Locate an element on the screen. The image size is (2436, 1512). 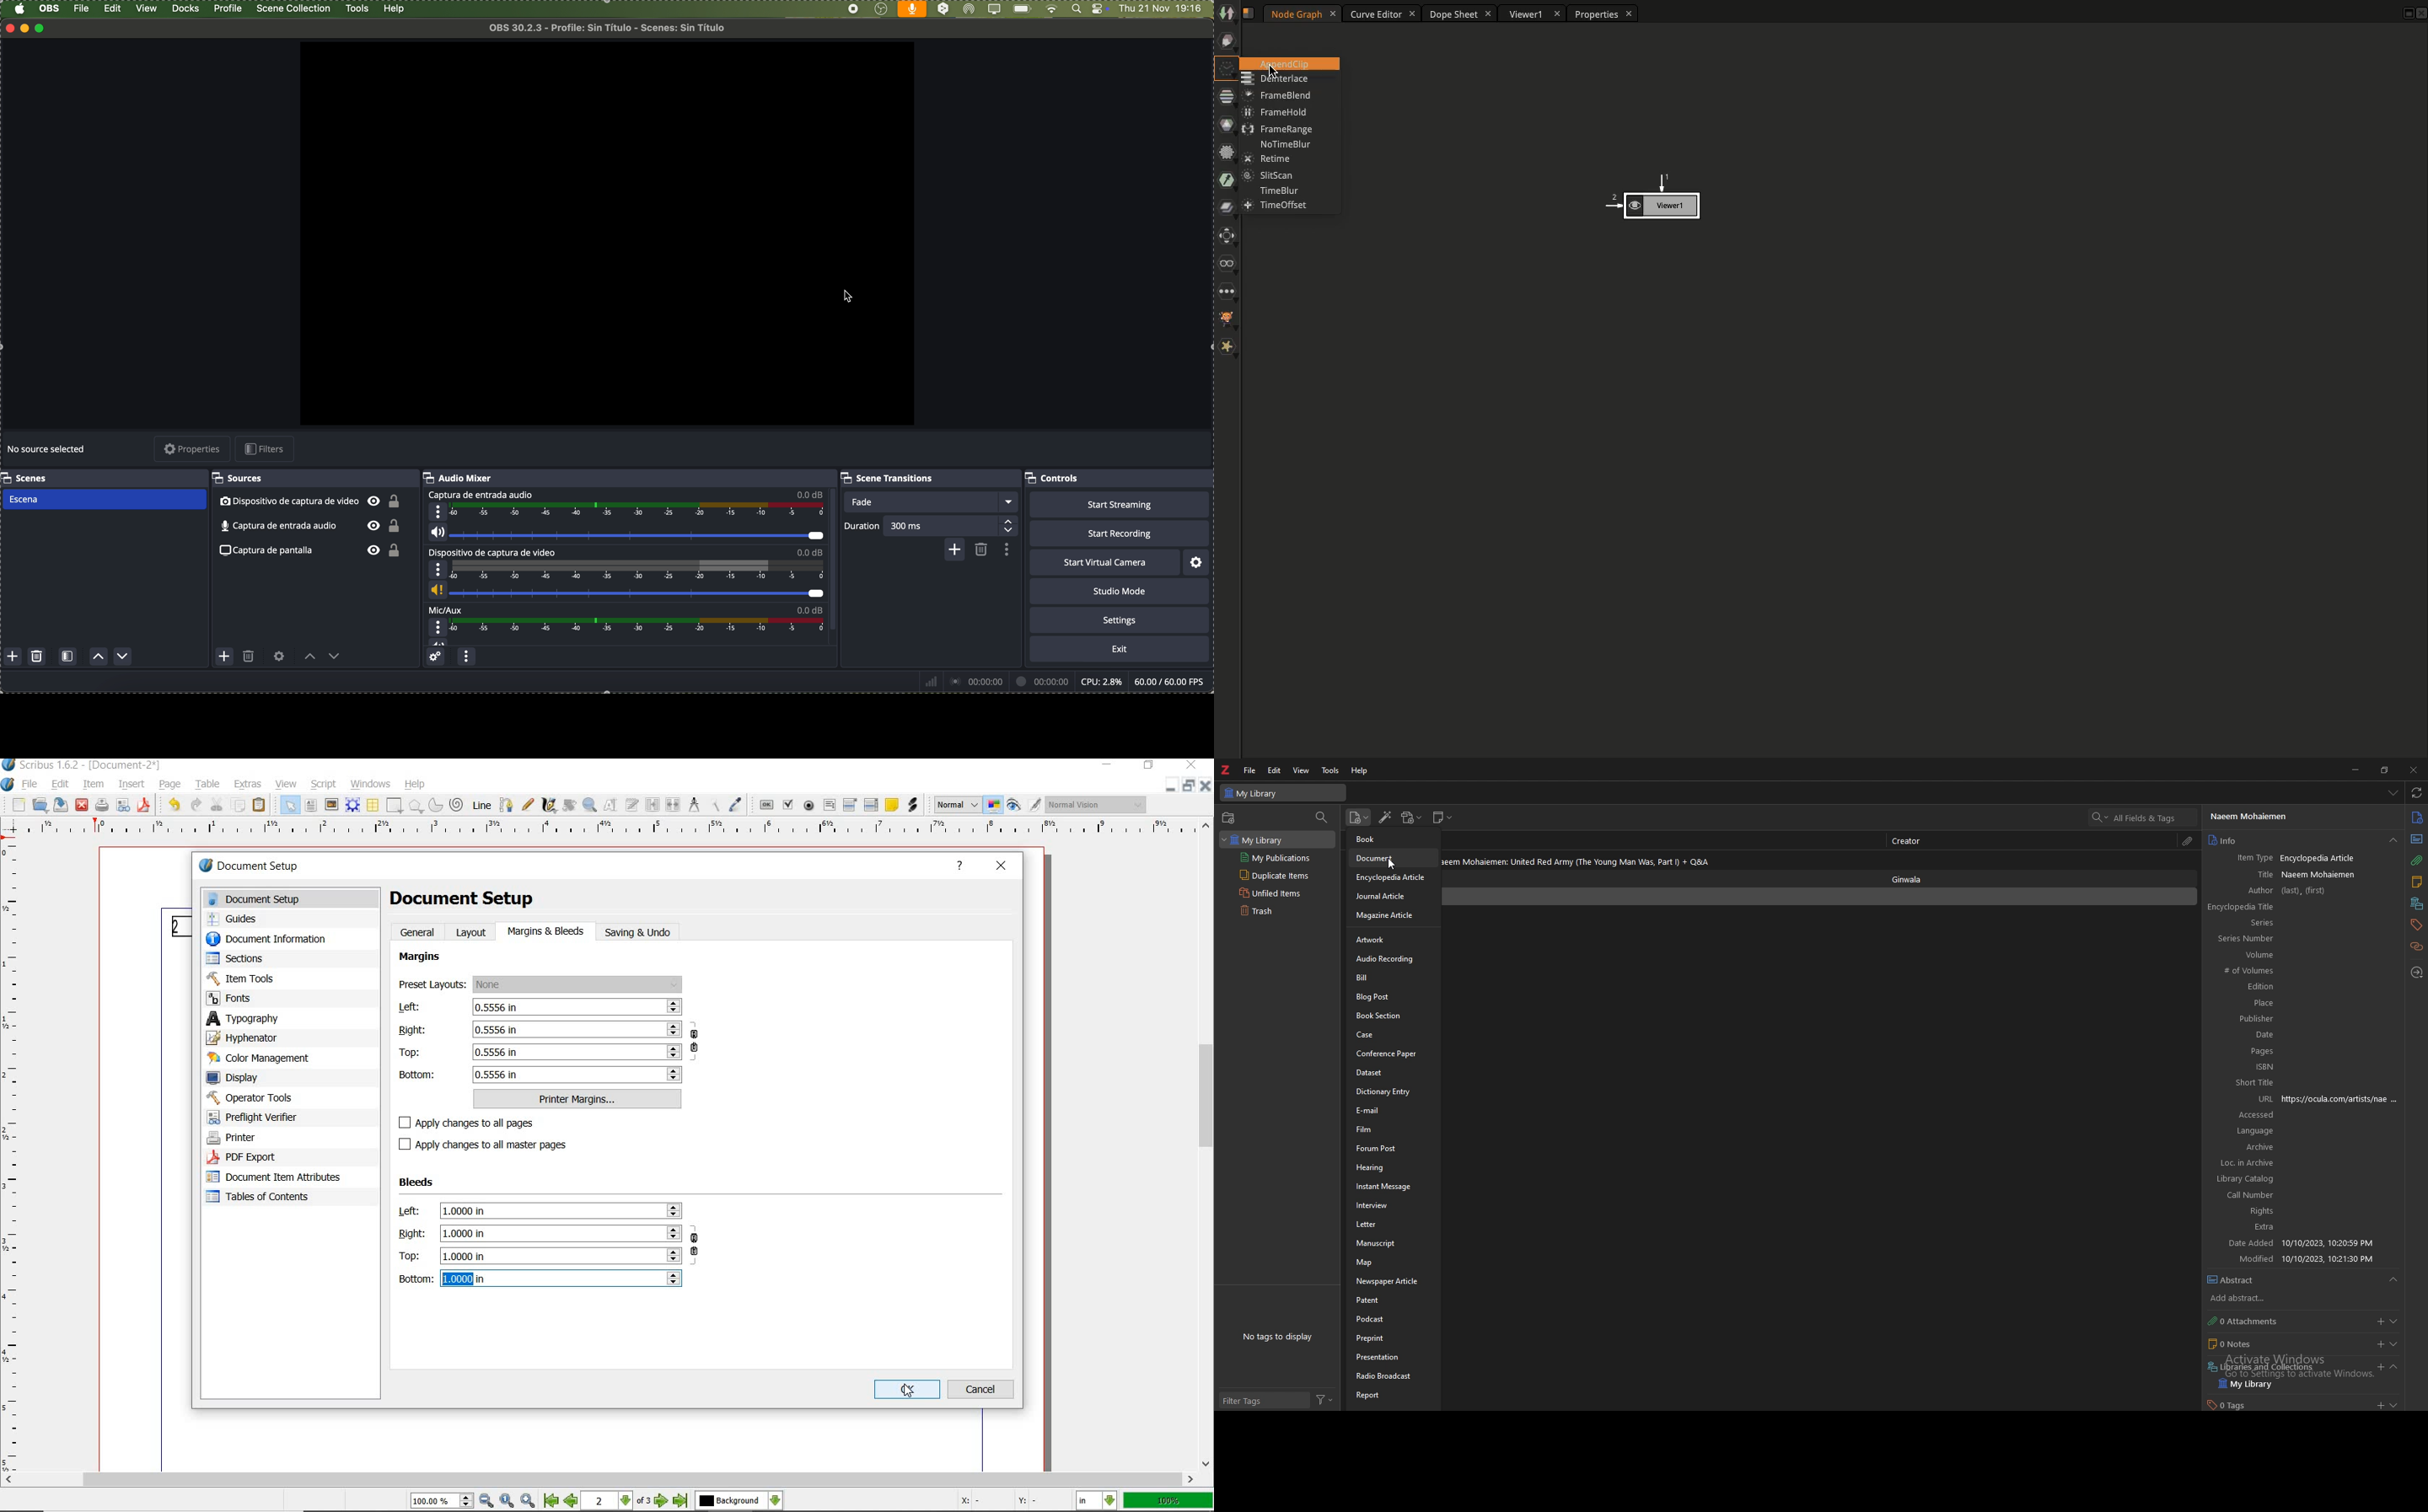
filter collection is located at coordinates (1322, 819).